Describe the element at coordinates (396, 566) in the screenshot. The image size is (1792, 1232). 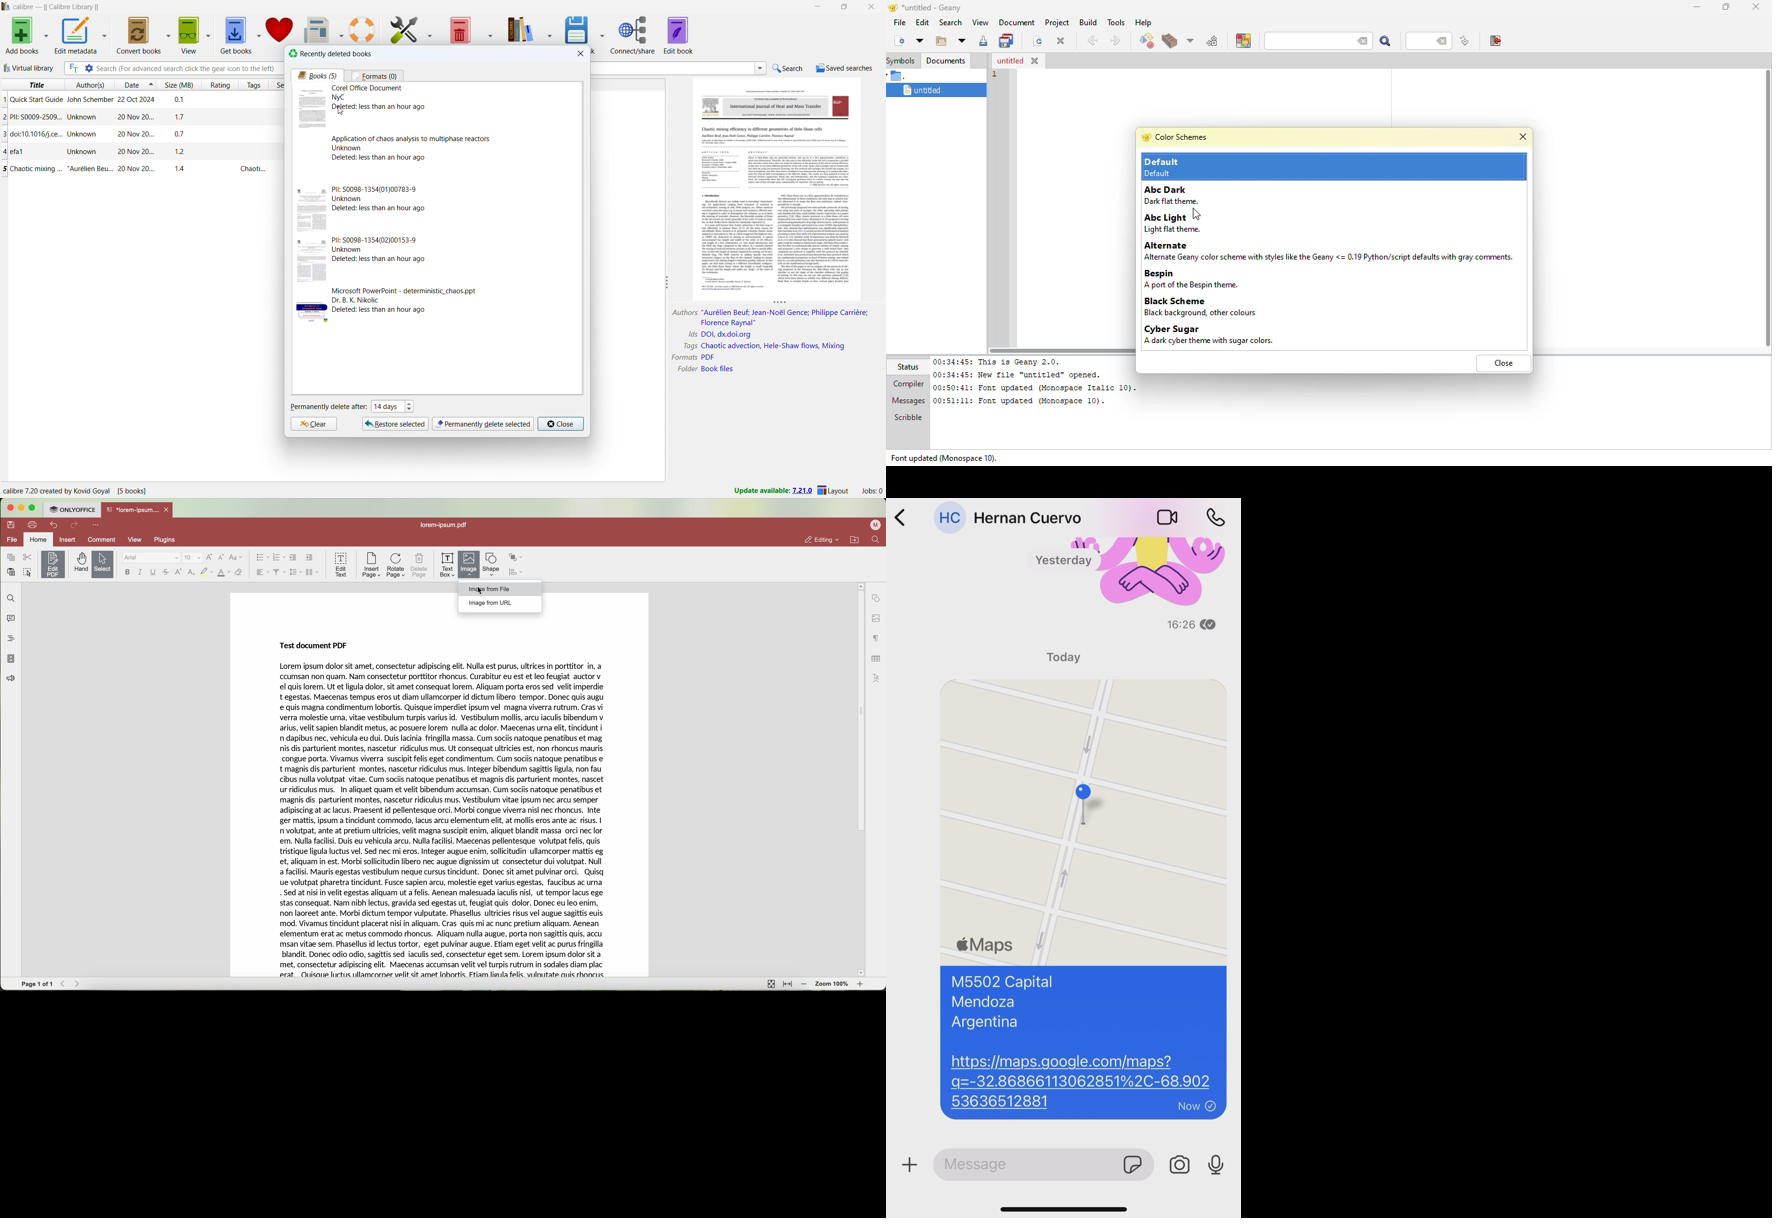
I see `rotate page` at that location.